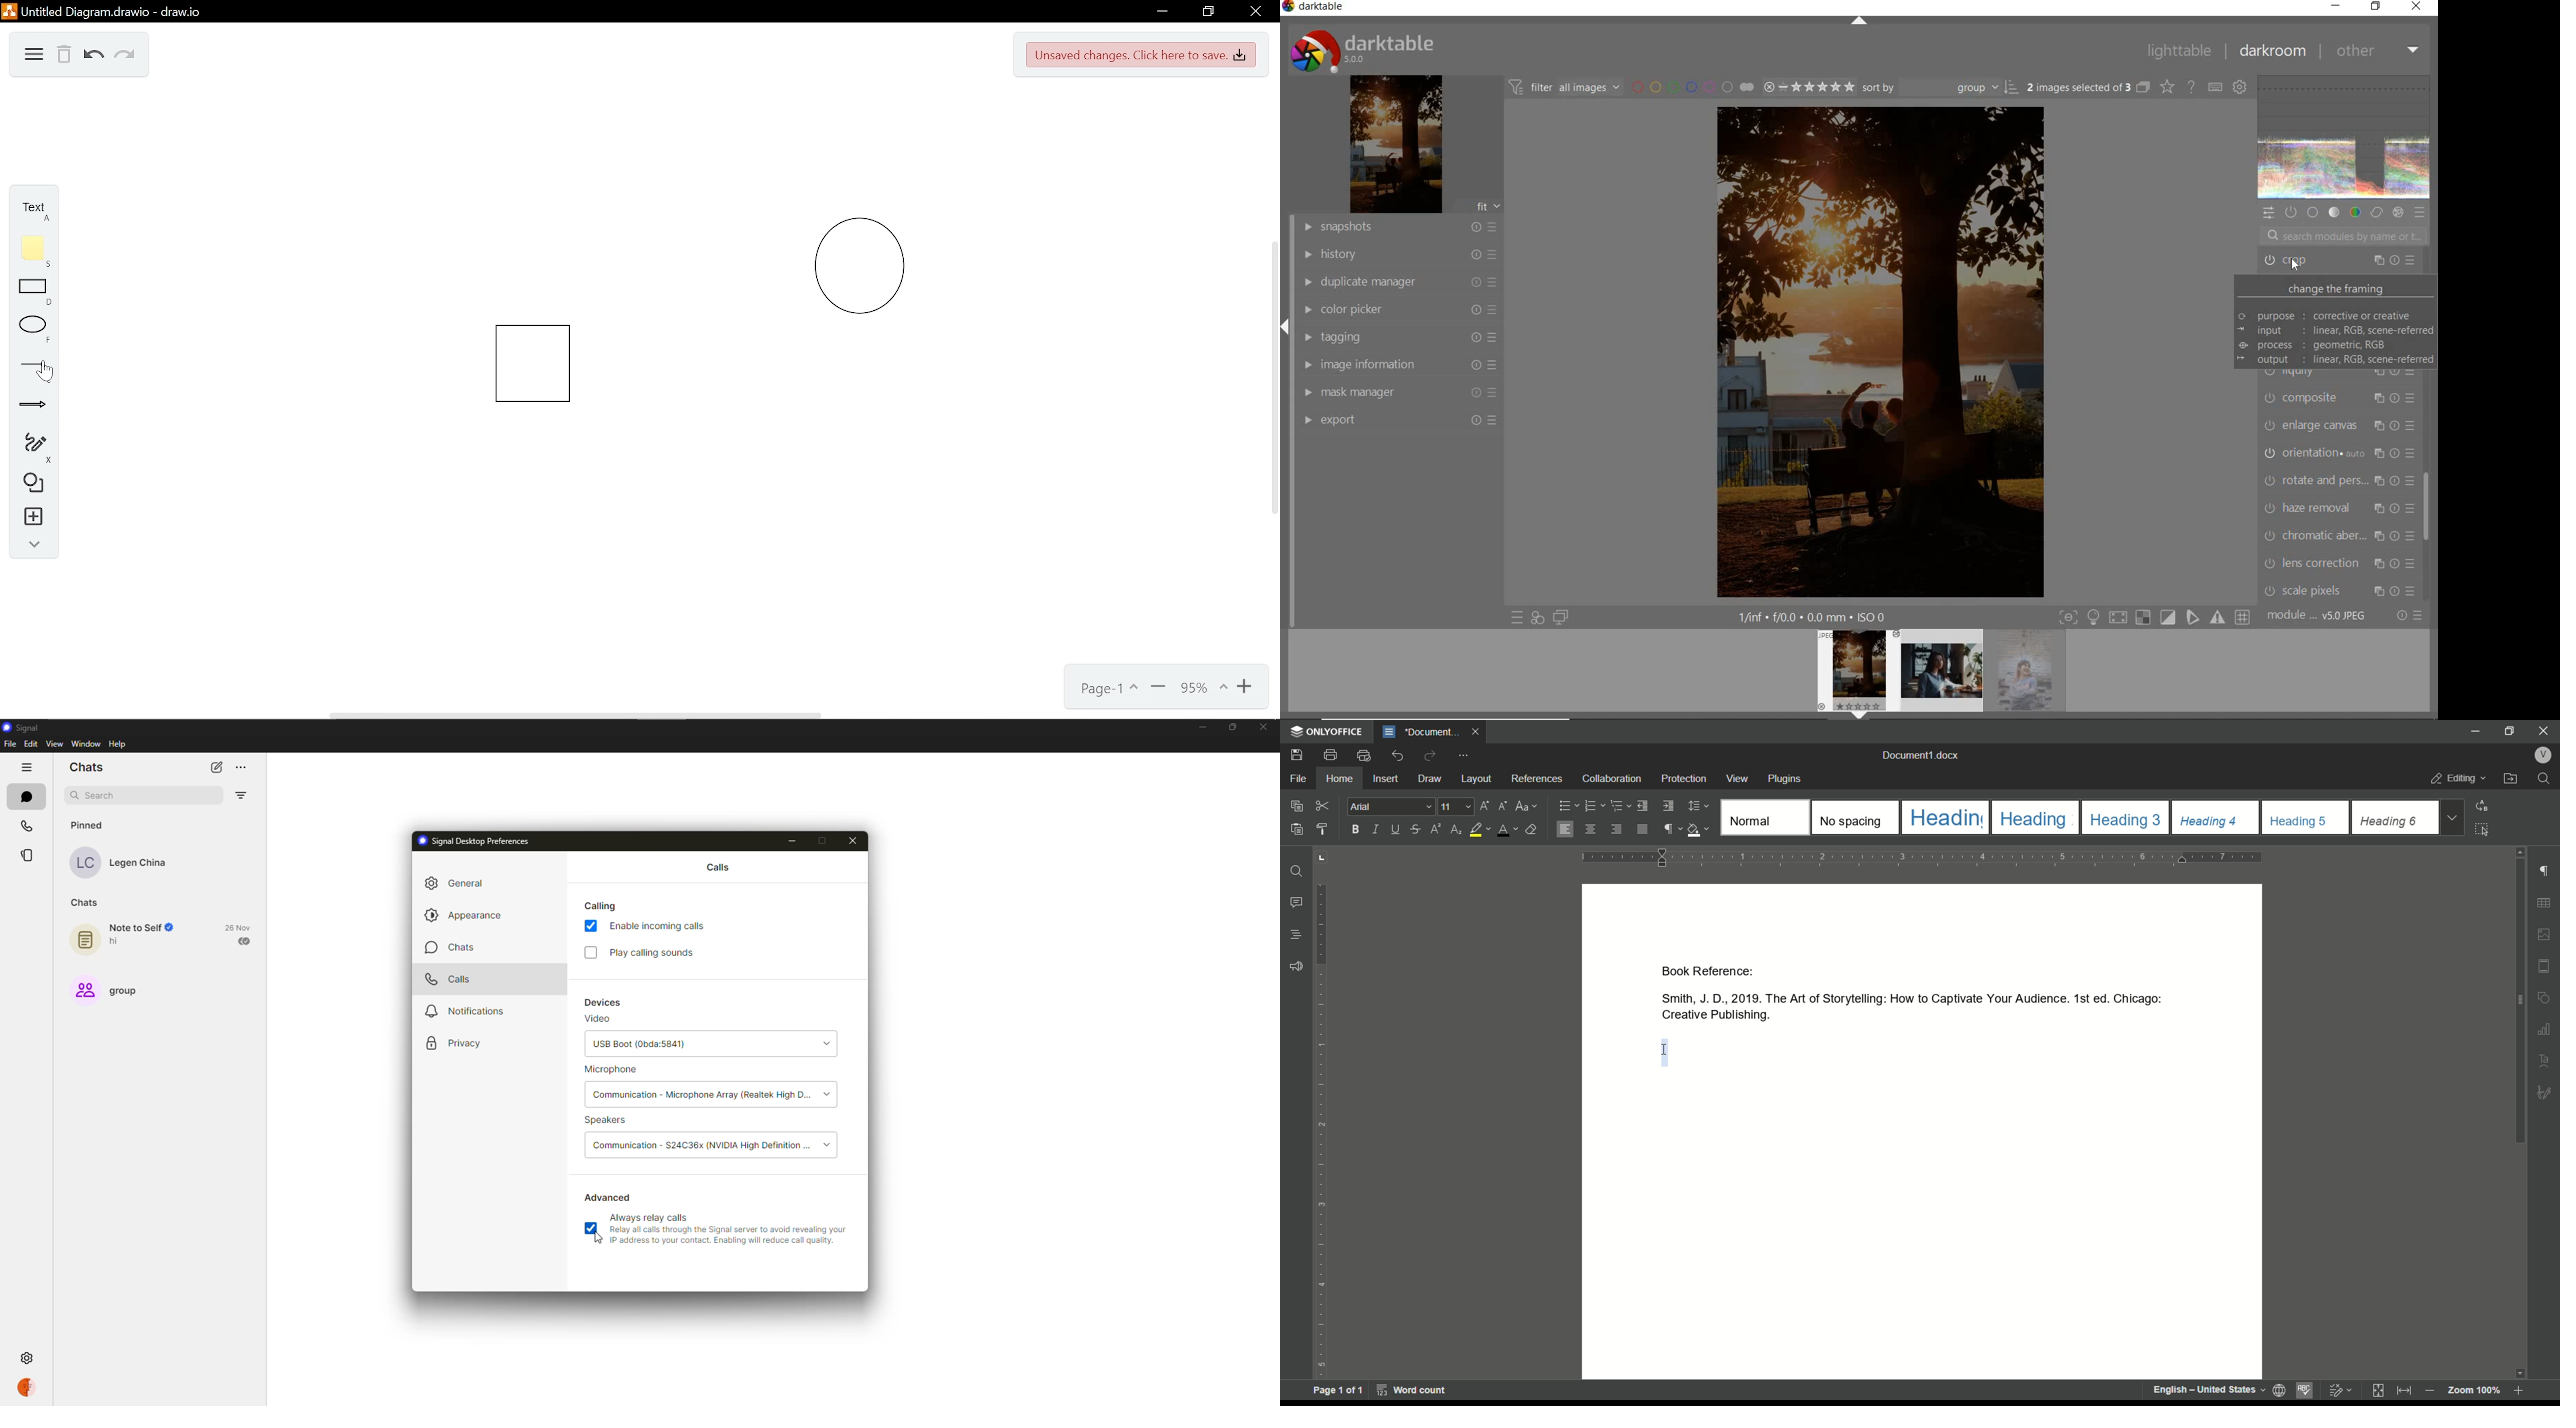  I want to click on effect , so click(2399, 213).